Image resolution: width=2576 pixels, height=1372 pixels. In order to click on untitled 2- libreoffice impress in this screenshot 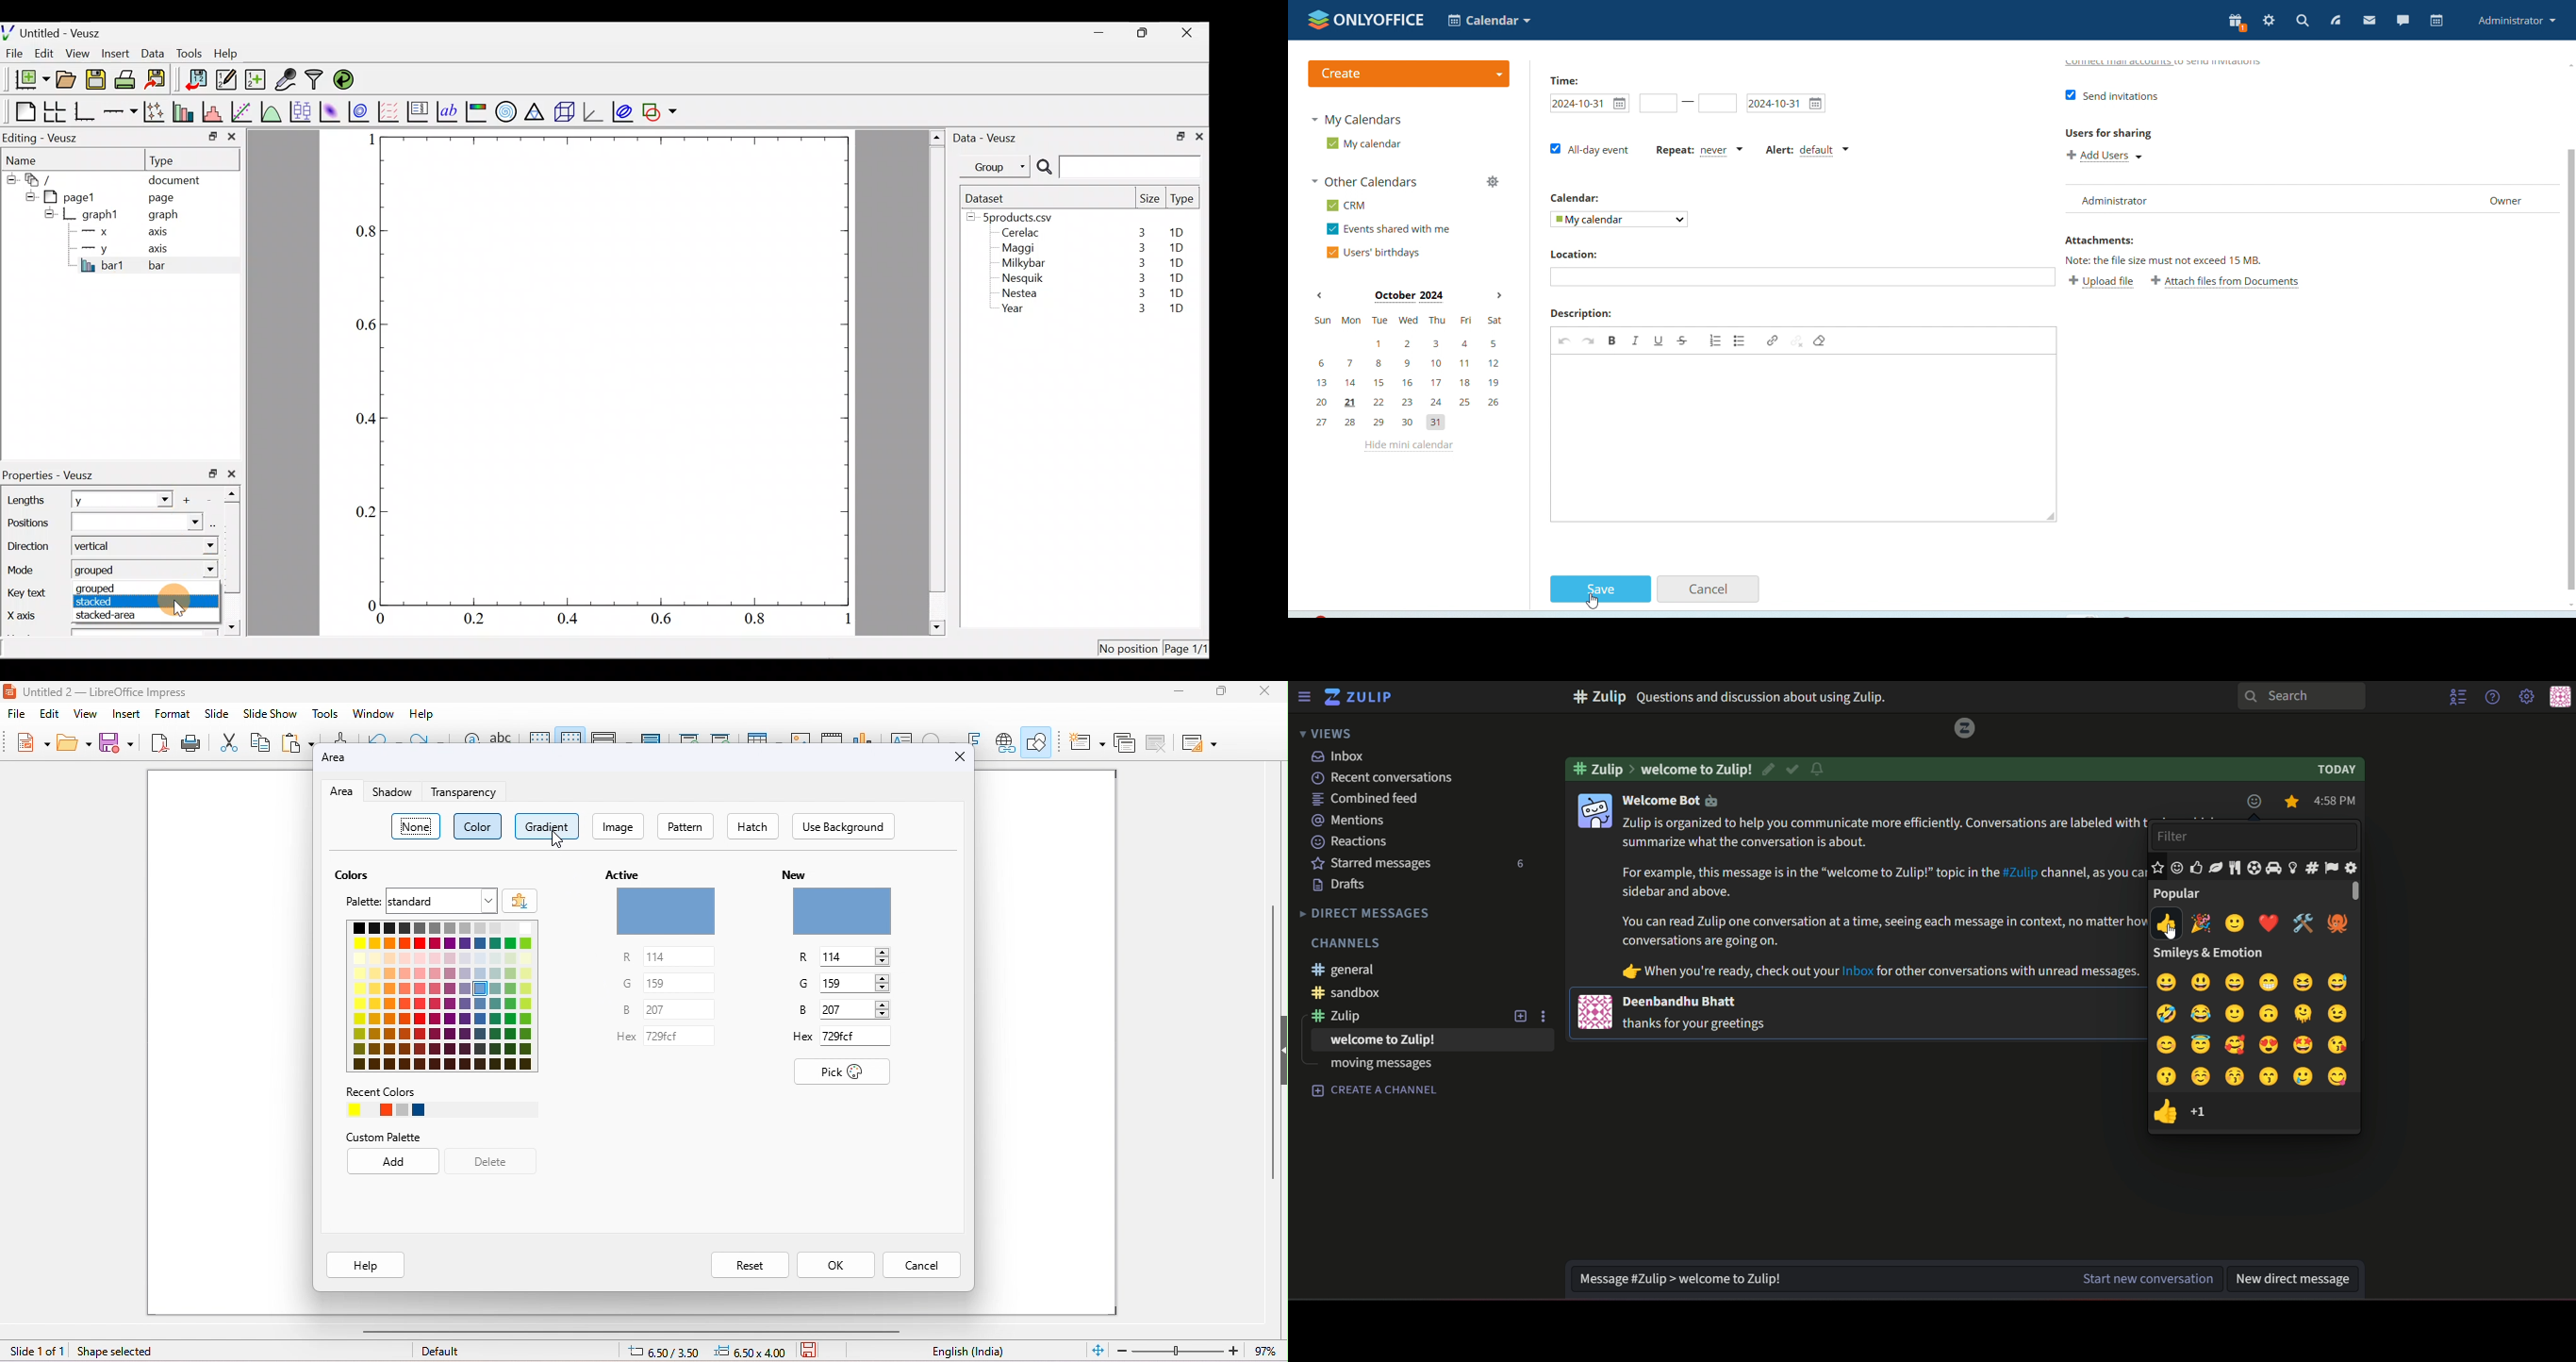, I will do `click(119, 692)`.